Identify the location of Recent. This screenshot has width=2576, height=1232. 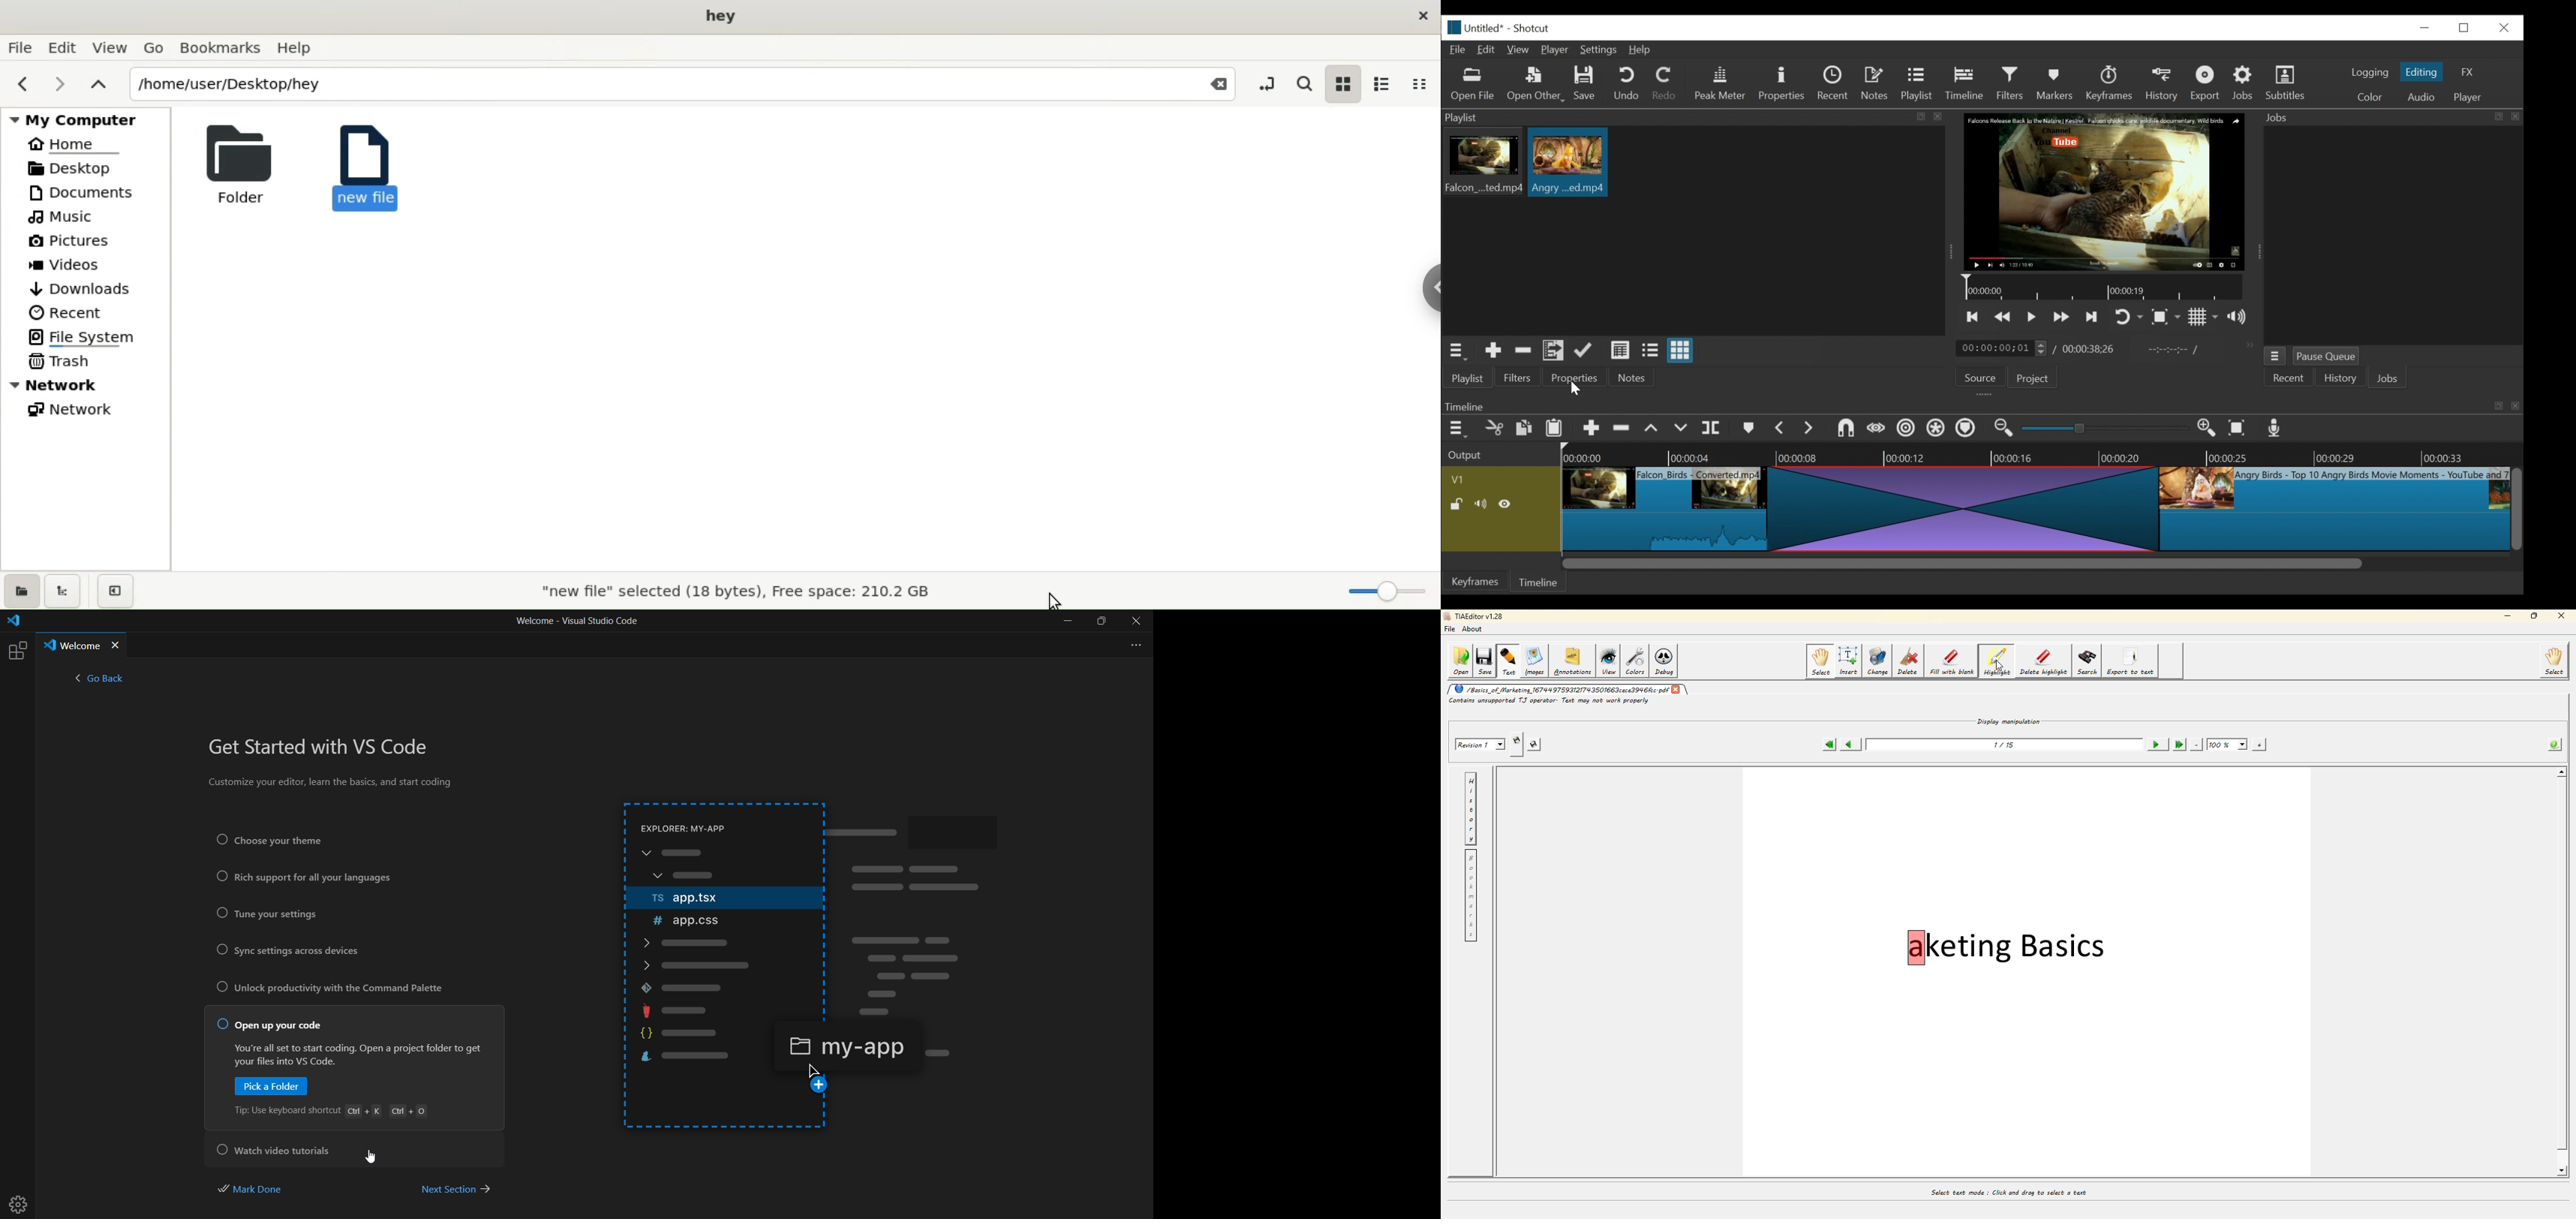
(1836, 85).